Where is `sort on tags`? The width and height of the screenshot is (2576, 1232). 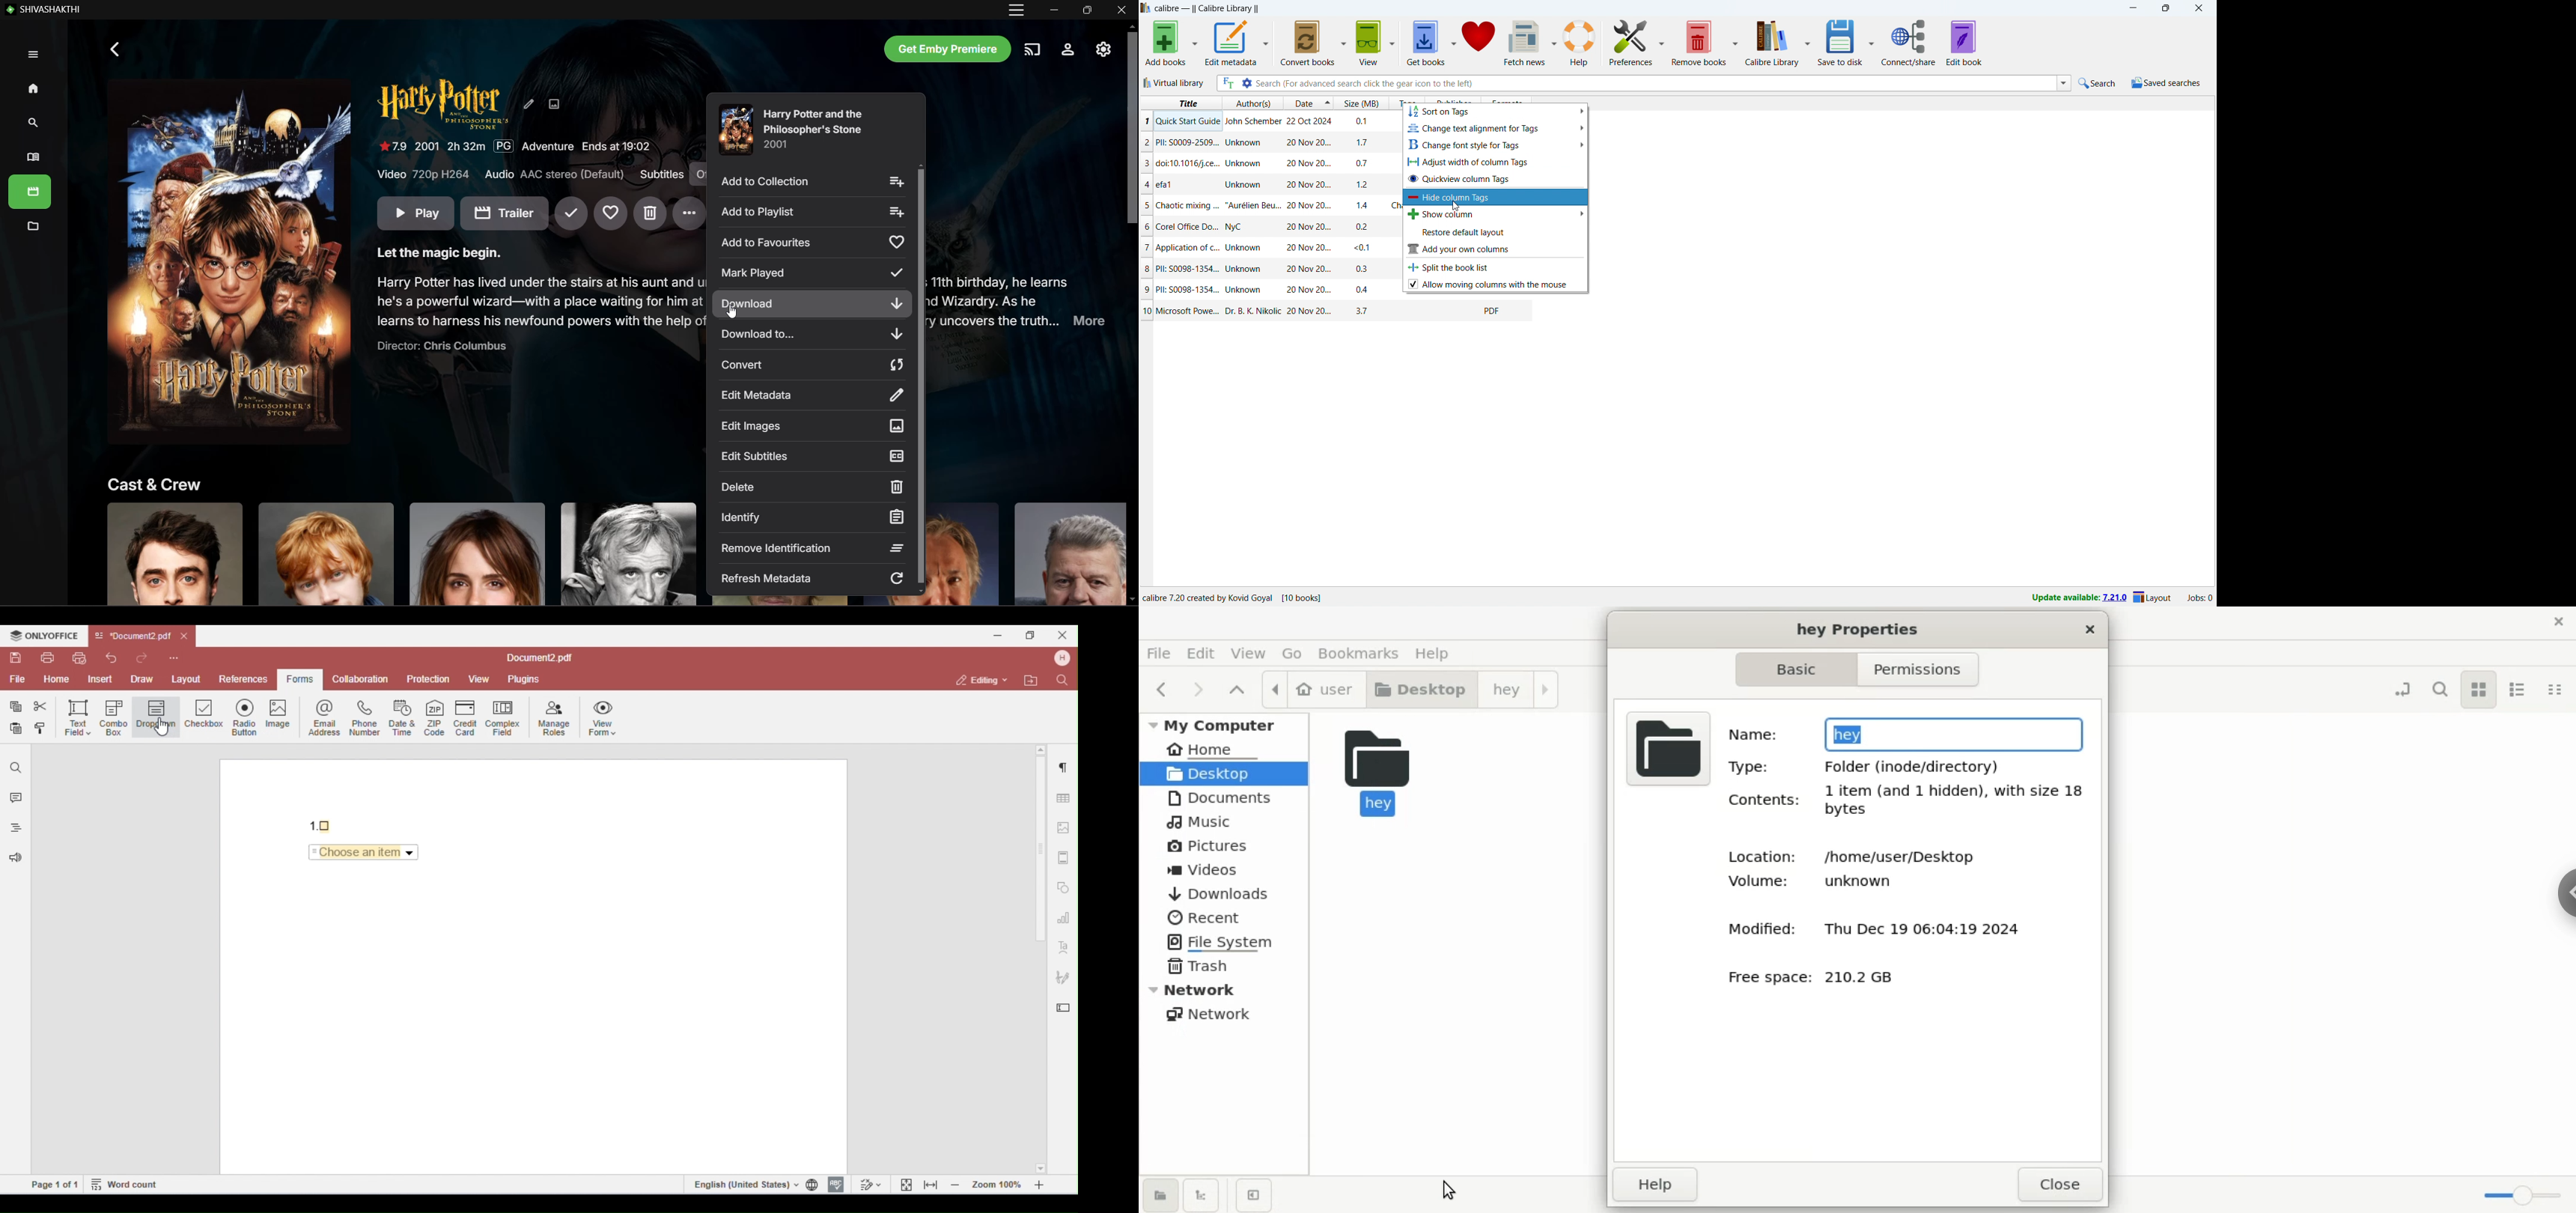 sort on tags is located at coordinates (1496, 112).